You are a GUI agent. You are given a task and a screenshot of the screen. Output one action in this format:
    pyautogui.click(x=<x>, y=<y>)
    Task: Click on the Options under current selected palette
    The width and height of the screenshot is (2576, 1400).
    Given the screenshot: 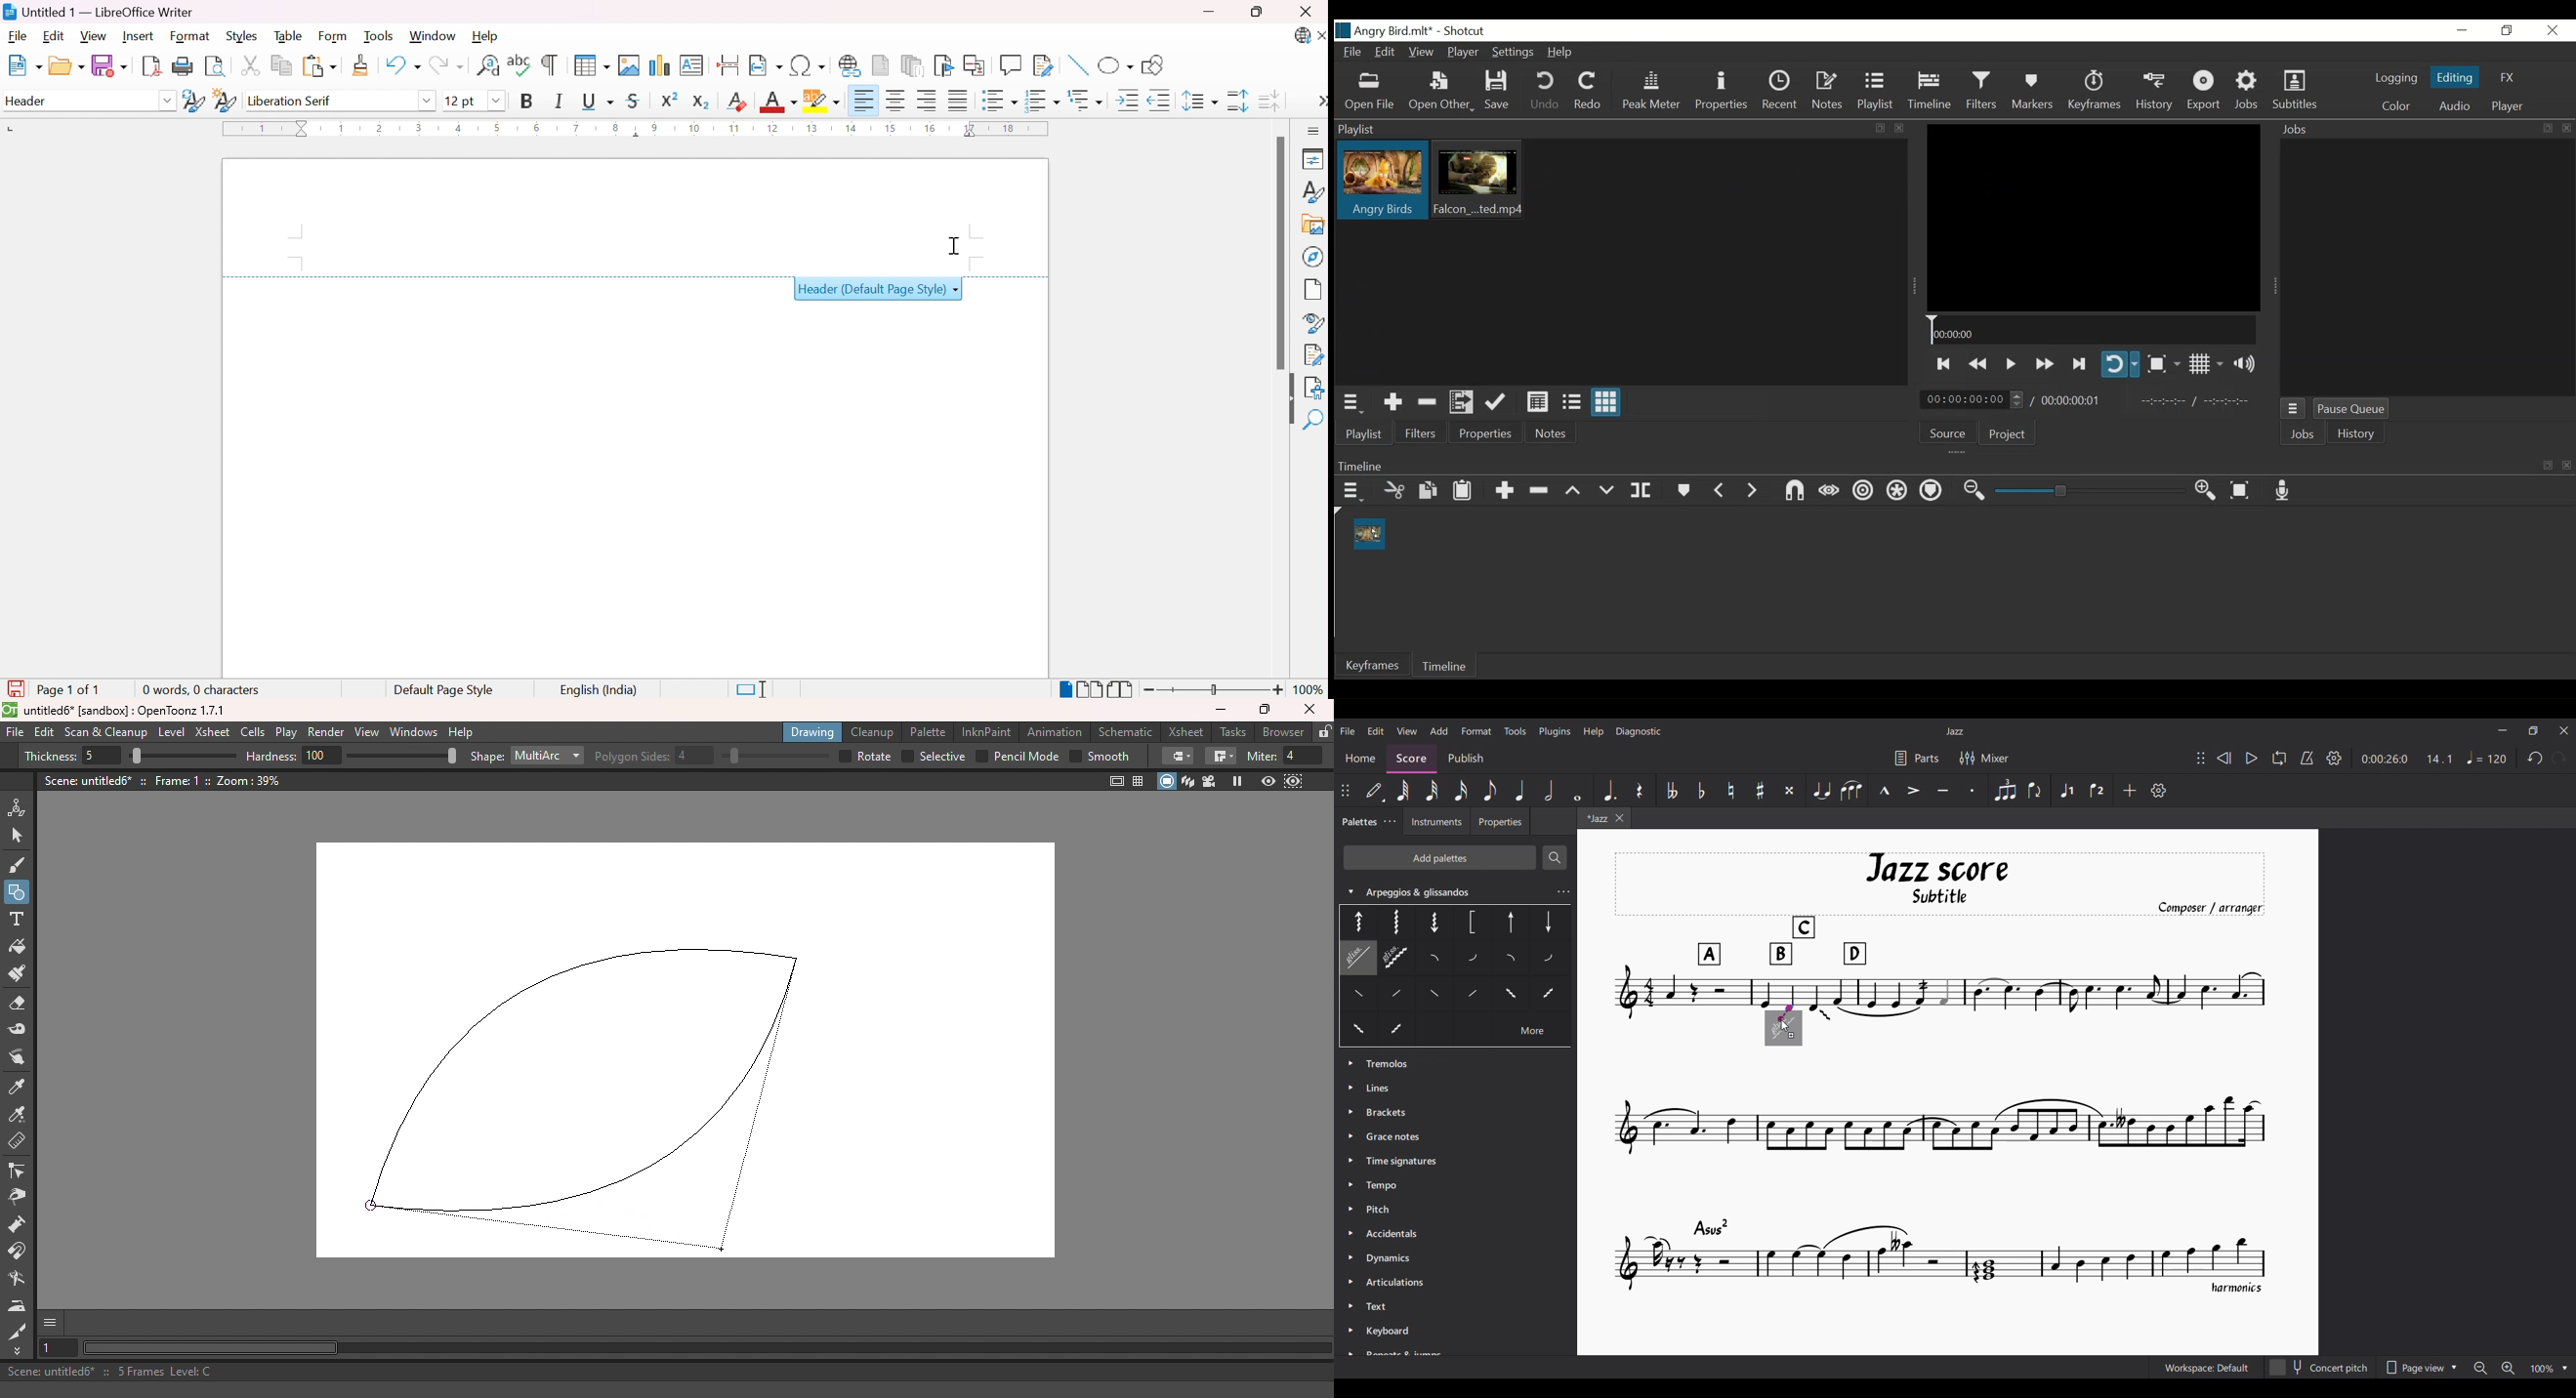 What is the action you would take?
    pyautogui.click(x=1355, y=921)
    